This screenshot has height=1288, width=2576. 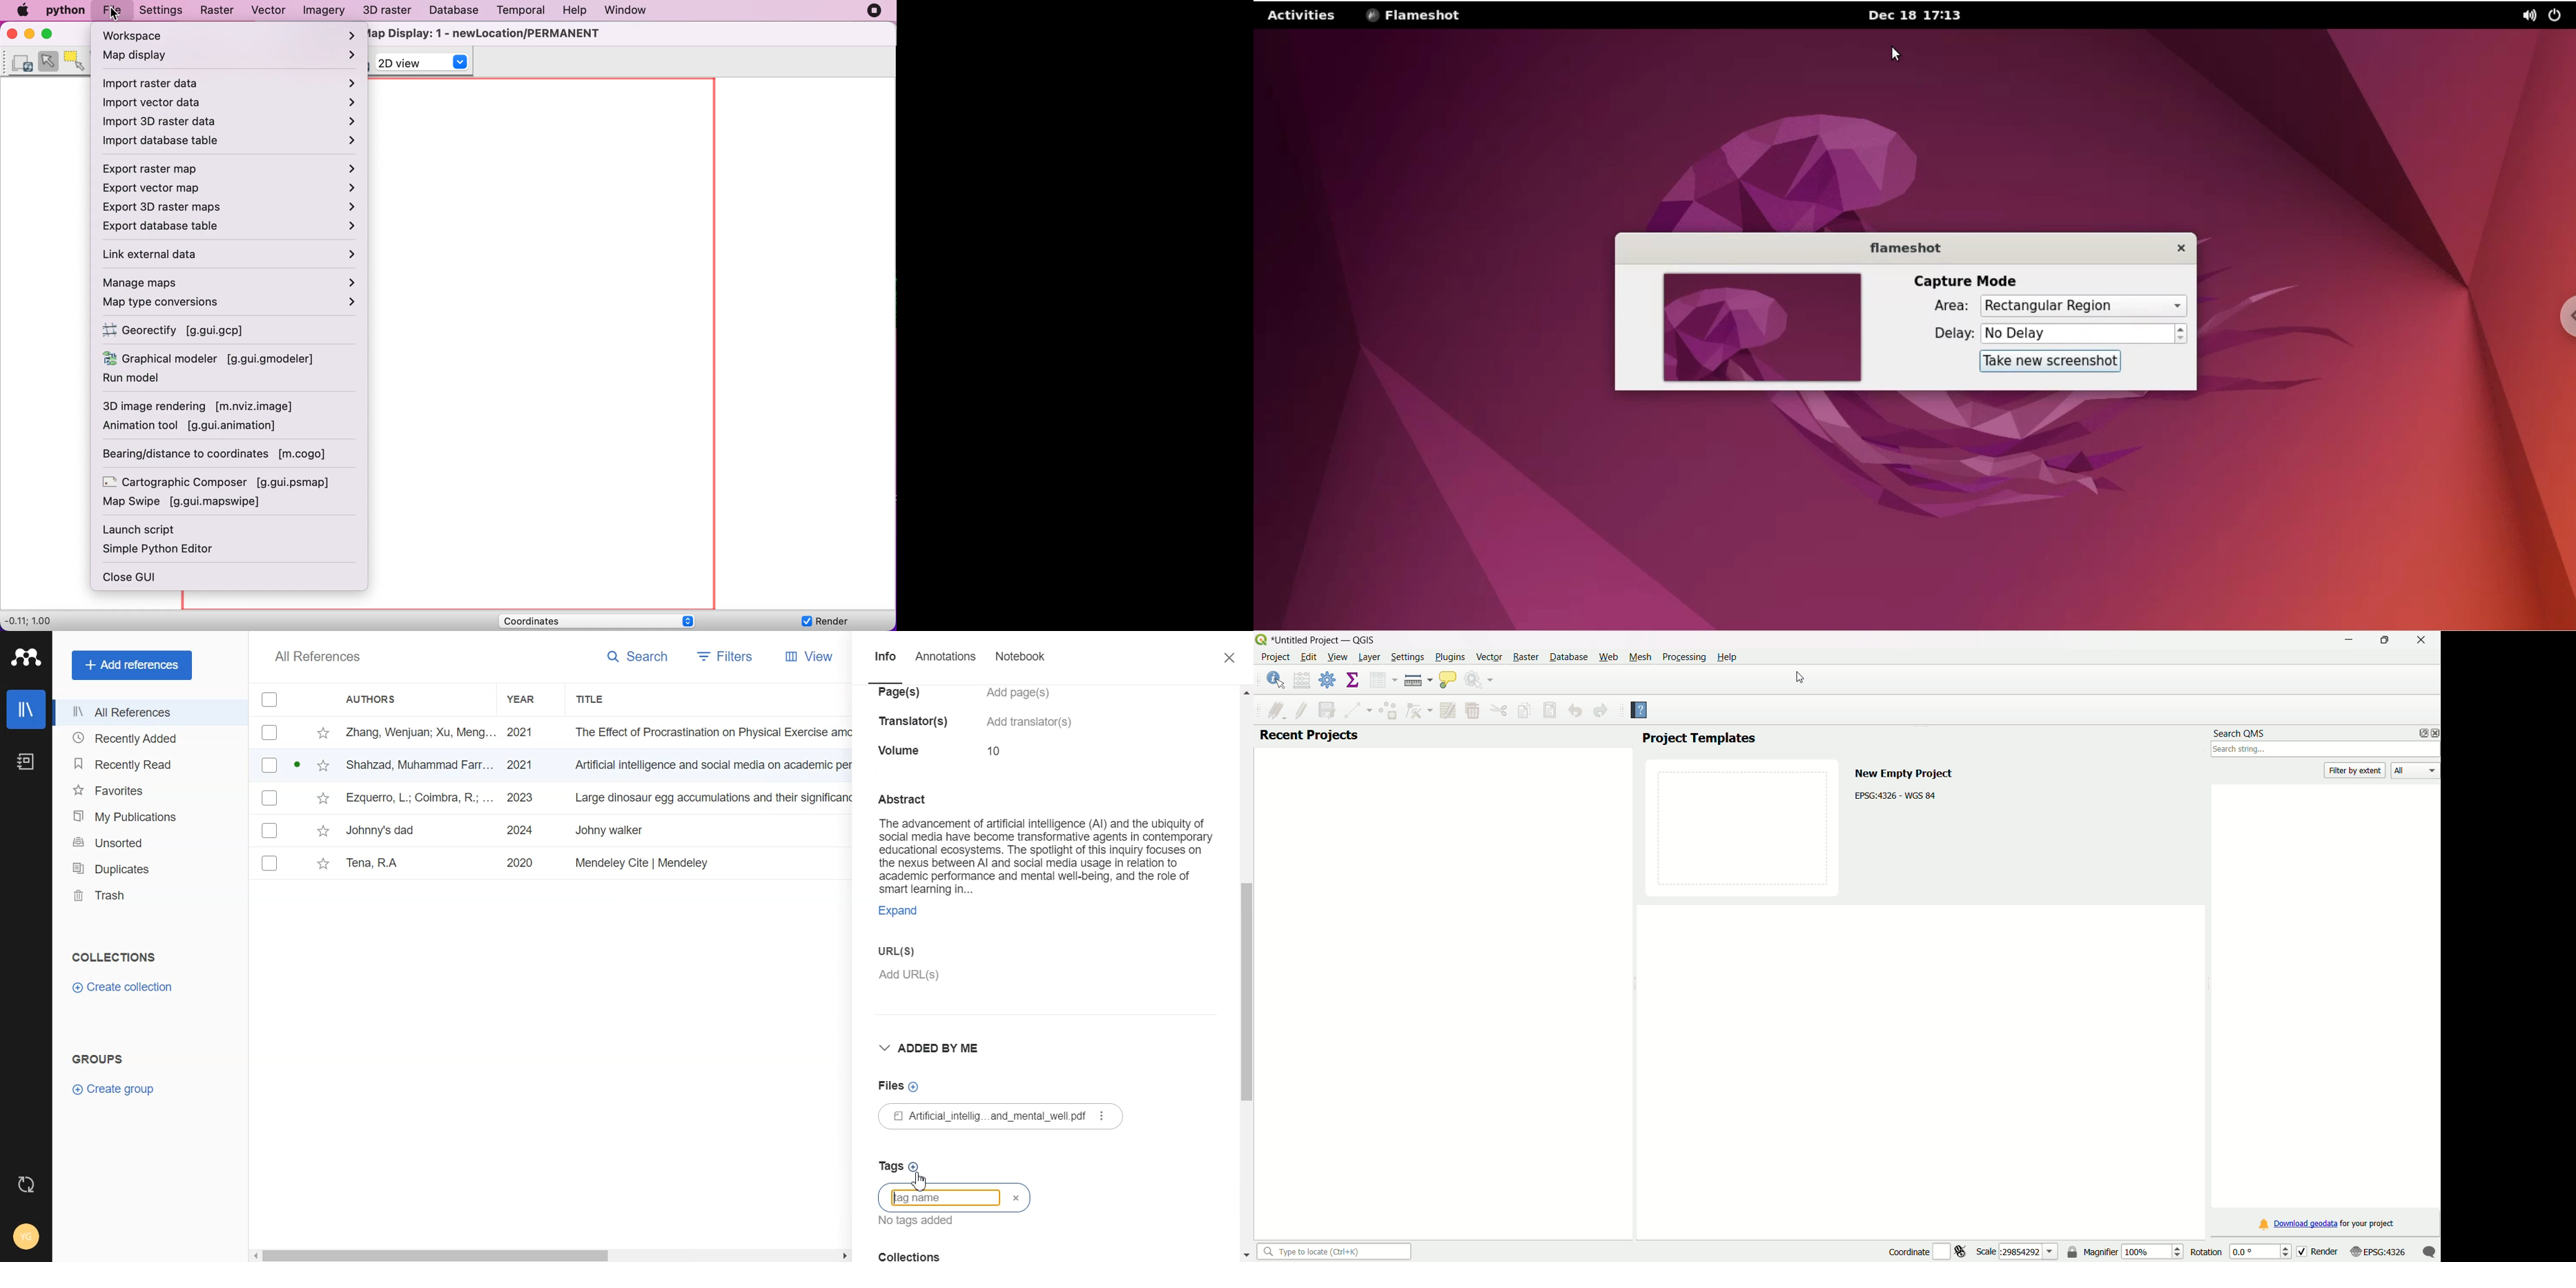 What do you see at coordinates (553, 766) in the screenshot?
I see `File` at bounding box center [553, 766].